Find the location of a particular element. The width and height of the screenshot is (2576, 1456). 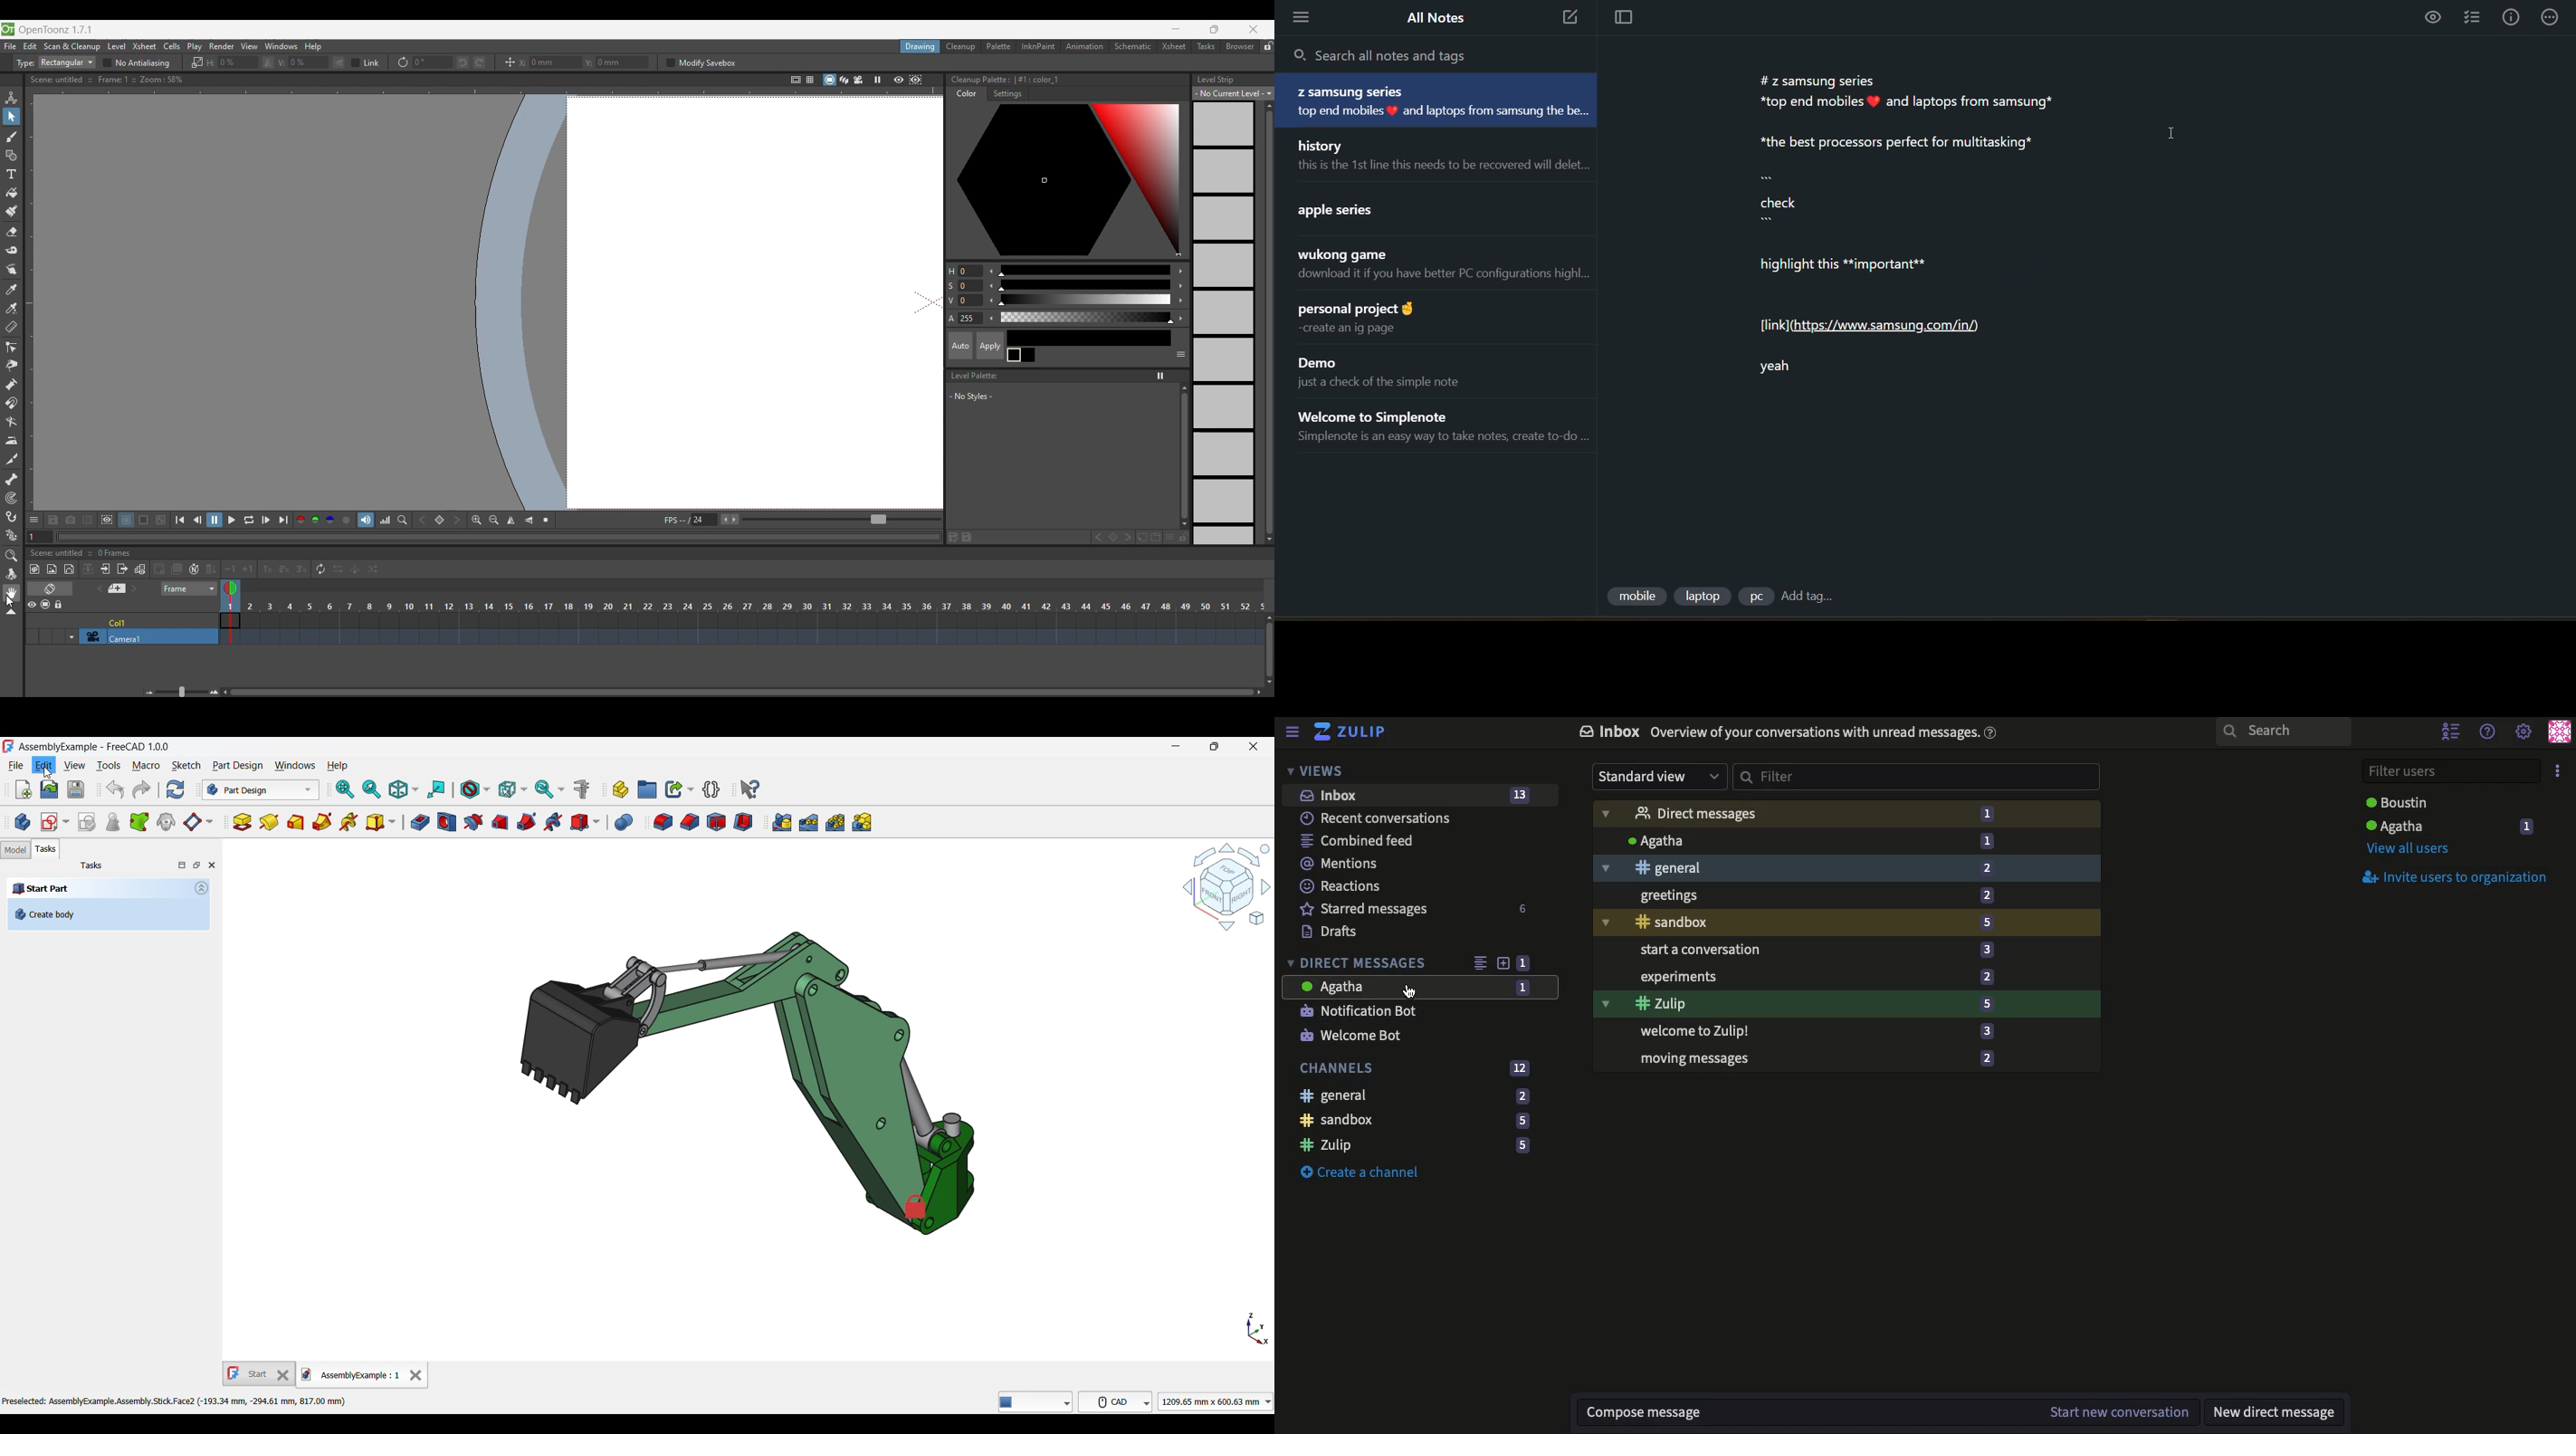

Hole is located at coordinates (447, 822).